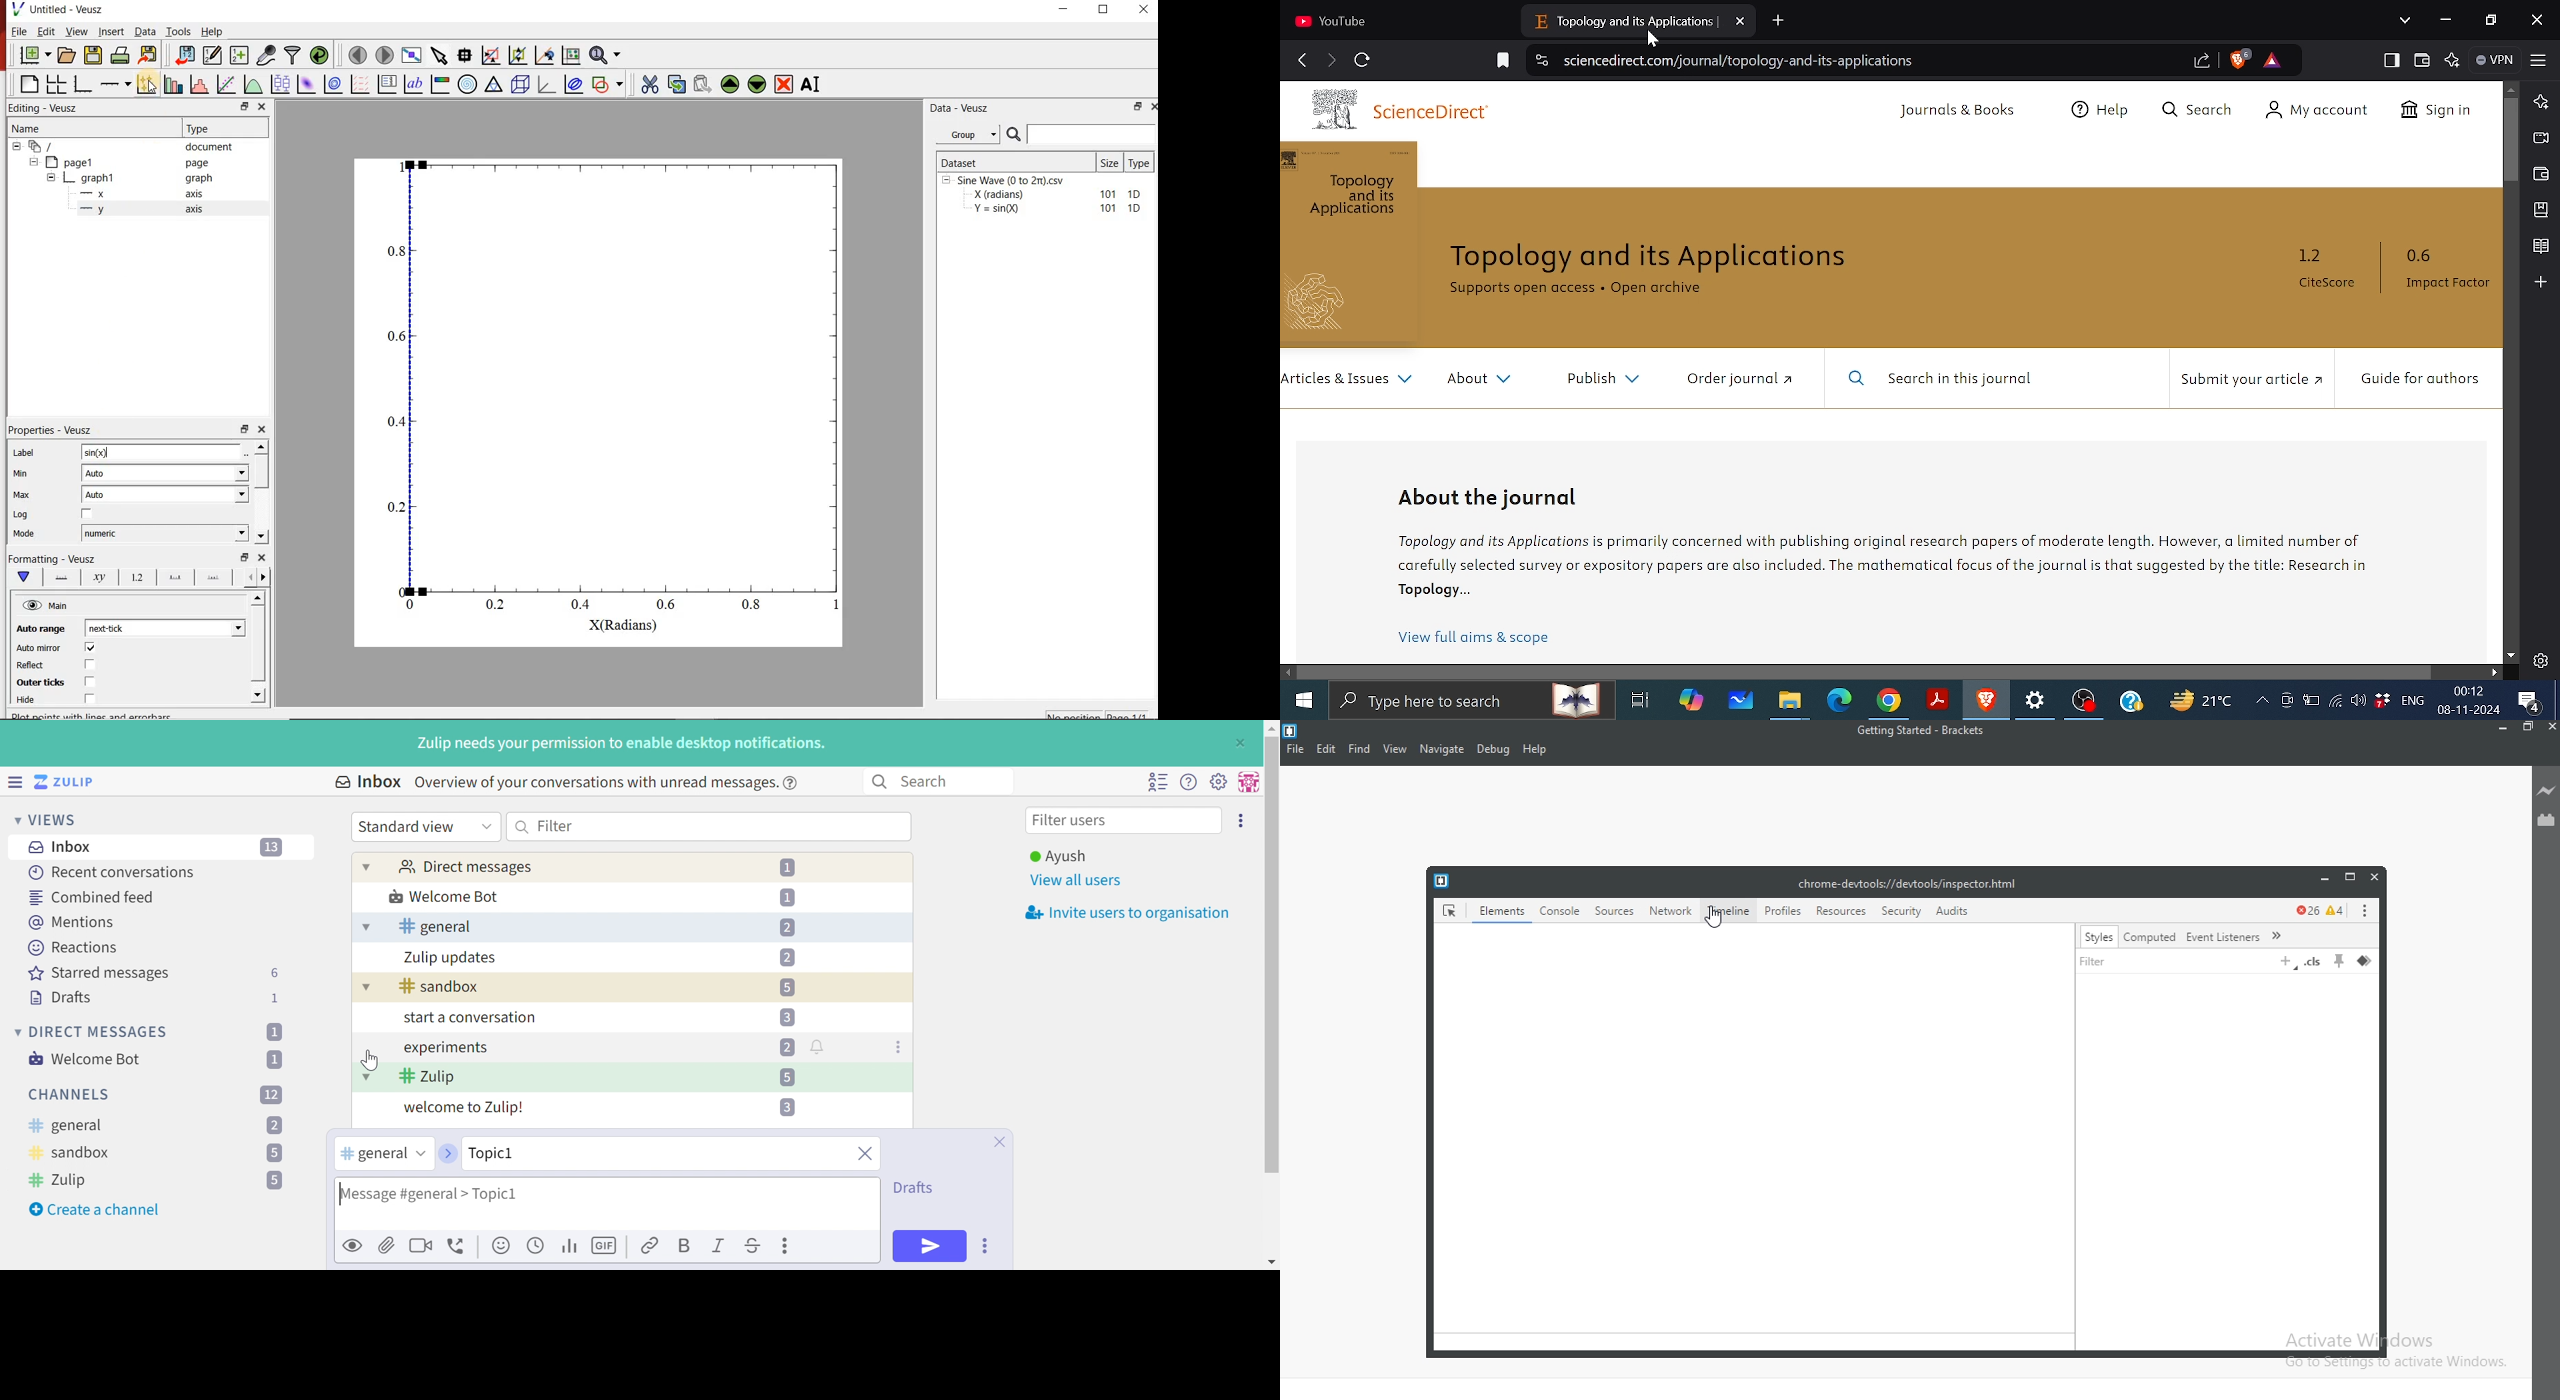  What do you see at coordinates (93, 897) in the screenshot?
I see `Combined feed` at bounding box center [93, 897].